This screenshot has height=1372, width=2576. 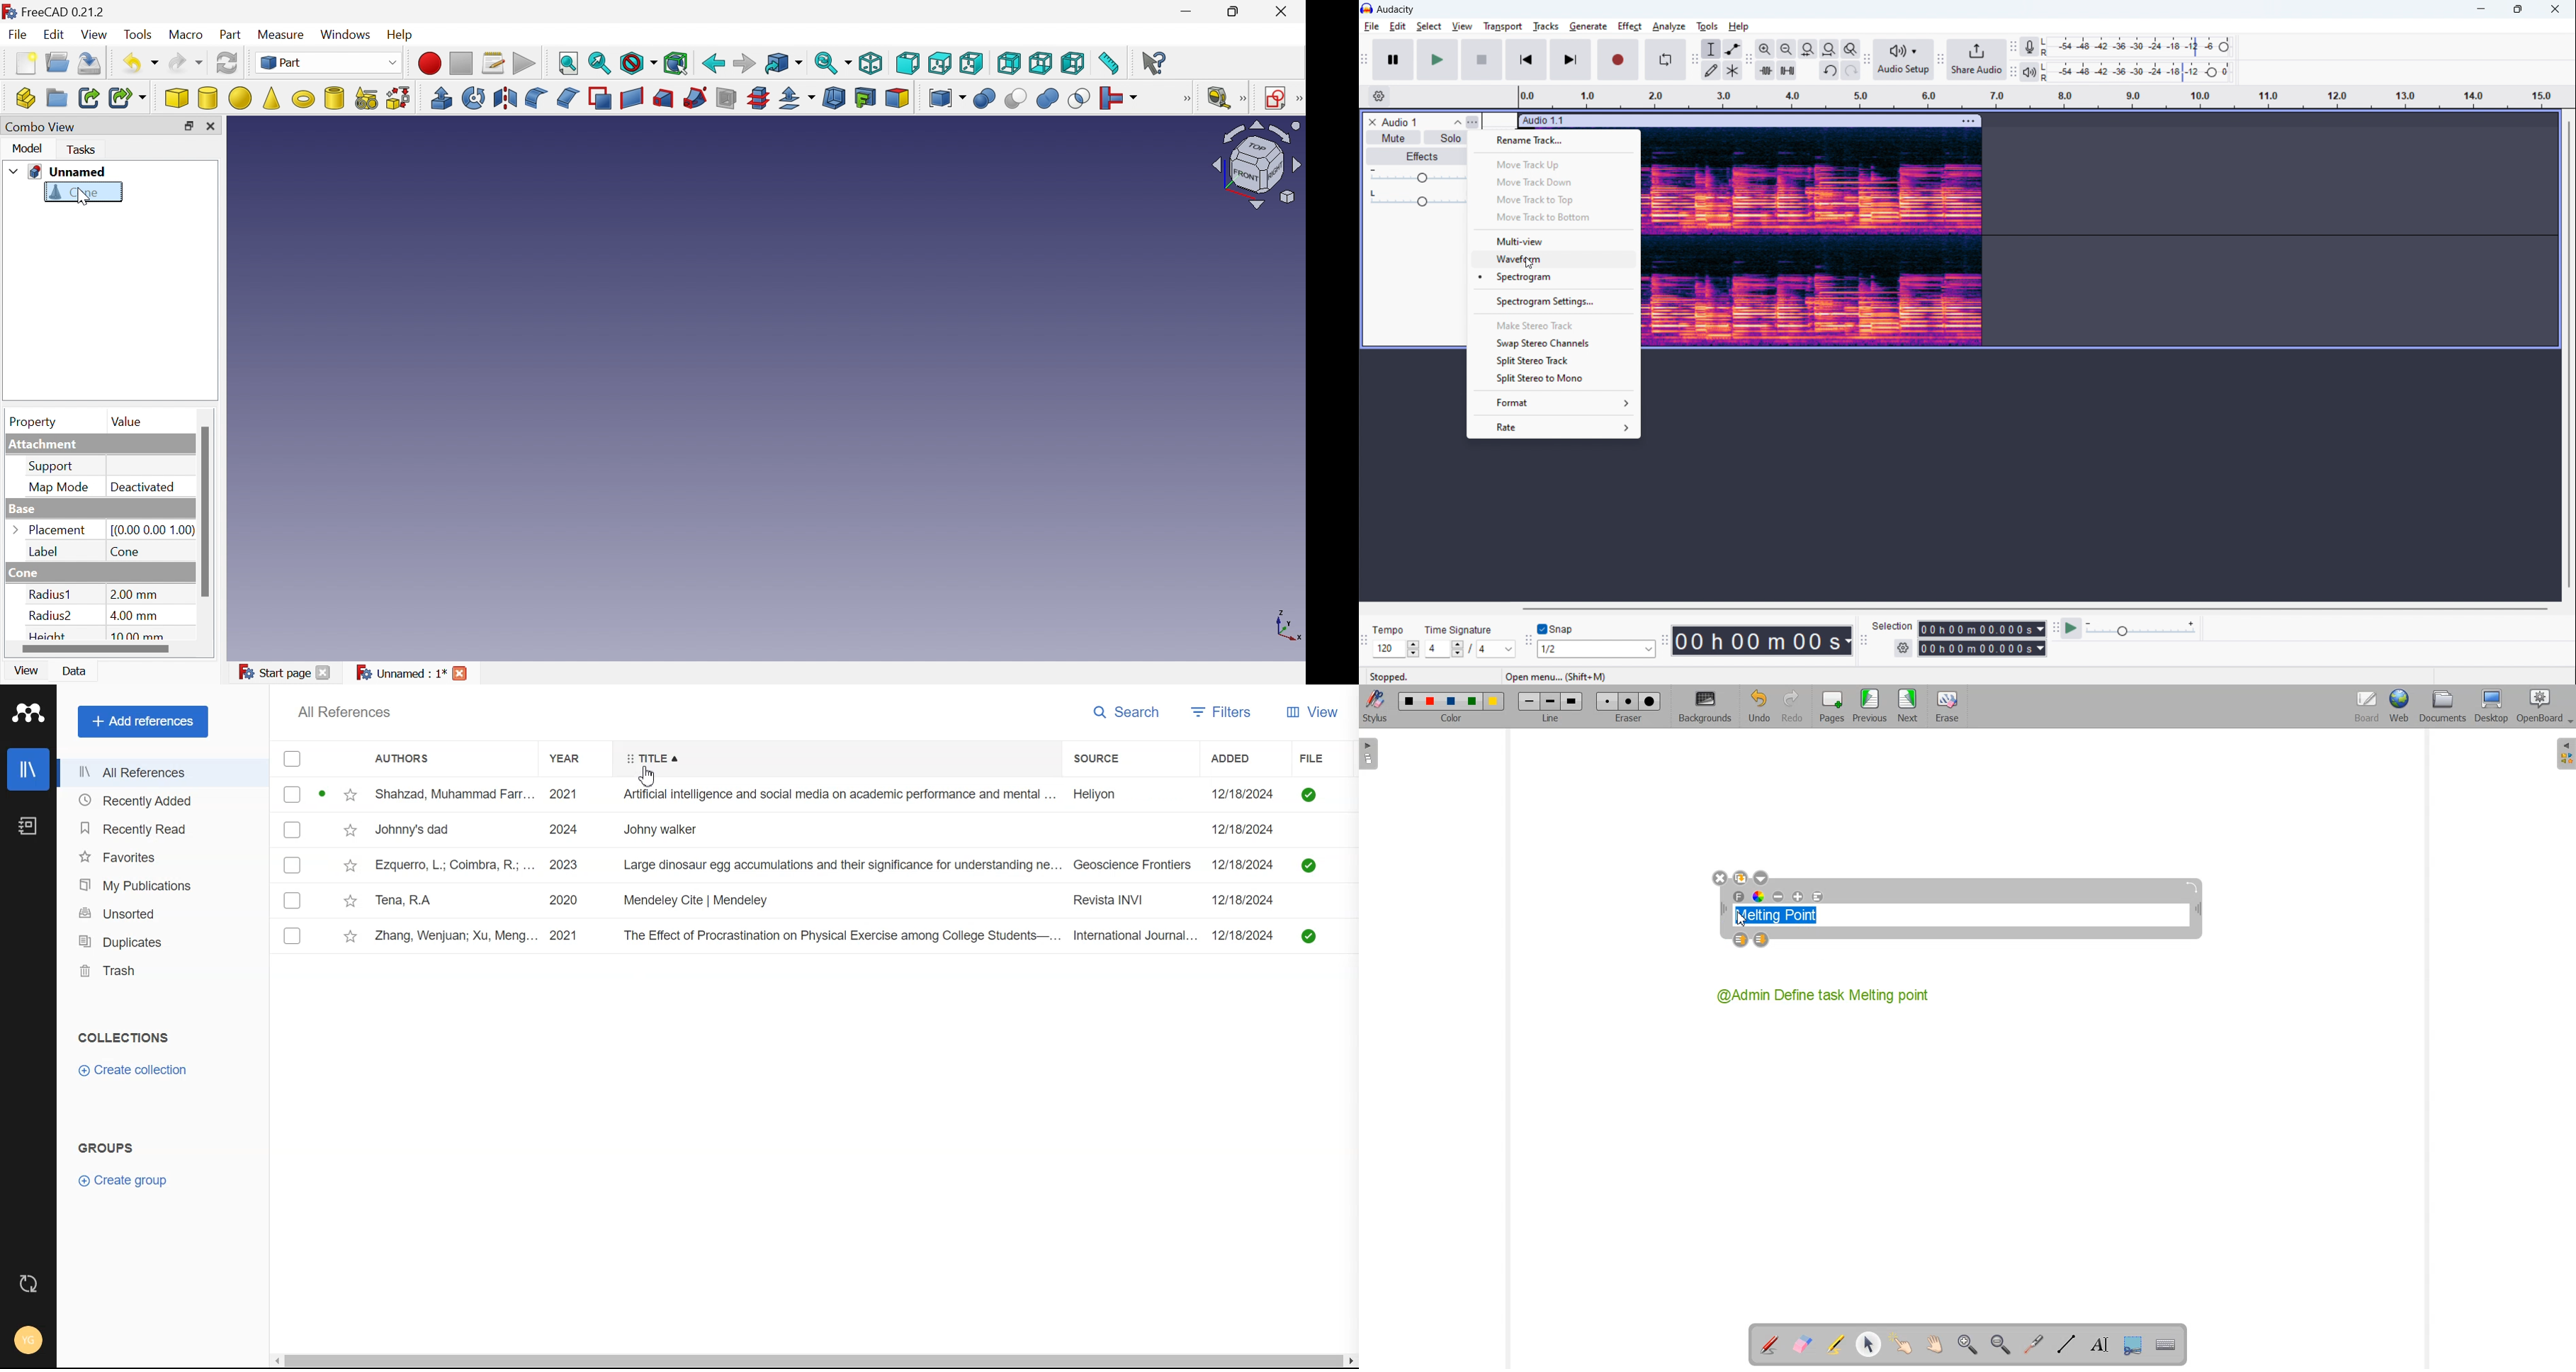 What do you see at coordinates (129, 99) in the screenshot?
I see `Male sub-link` at bounding box center [129, 99].